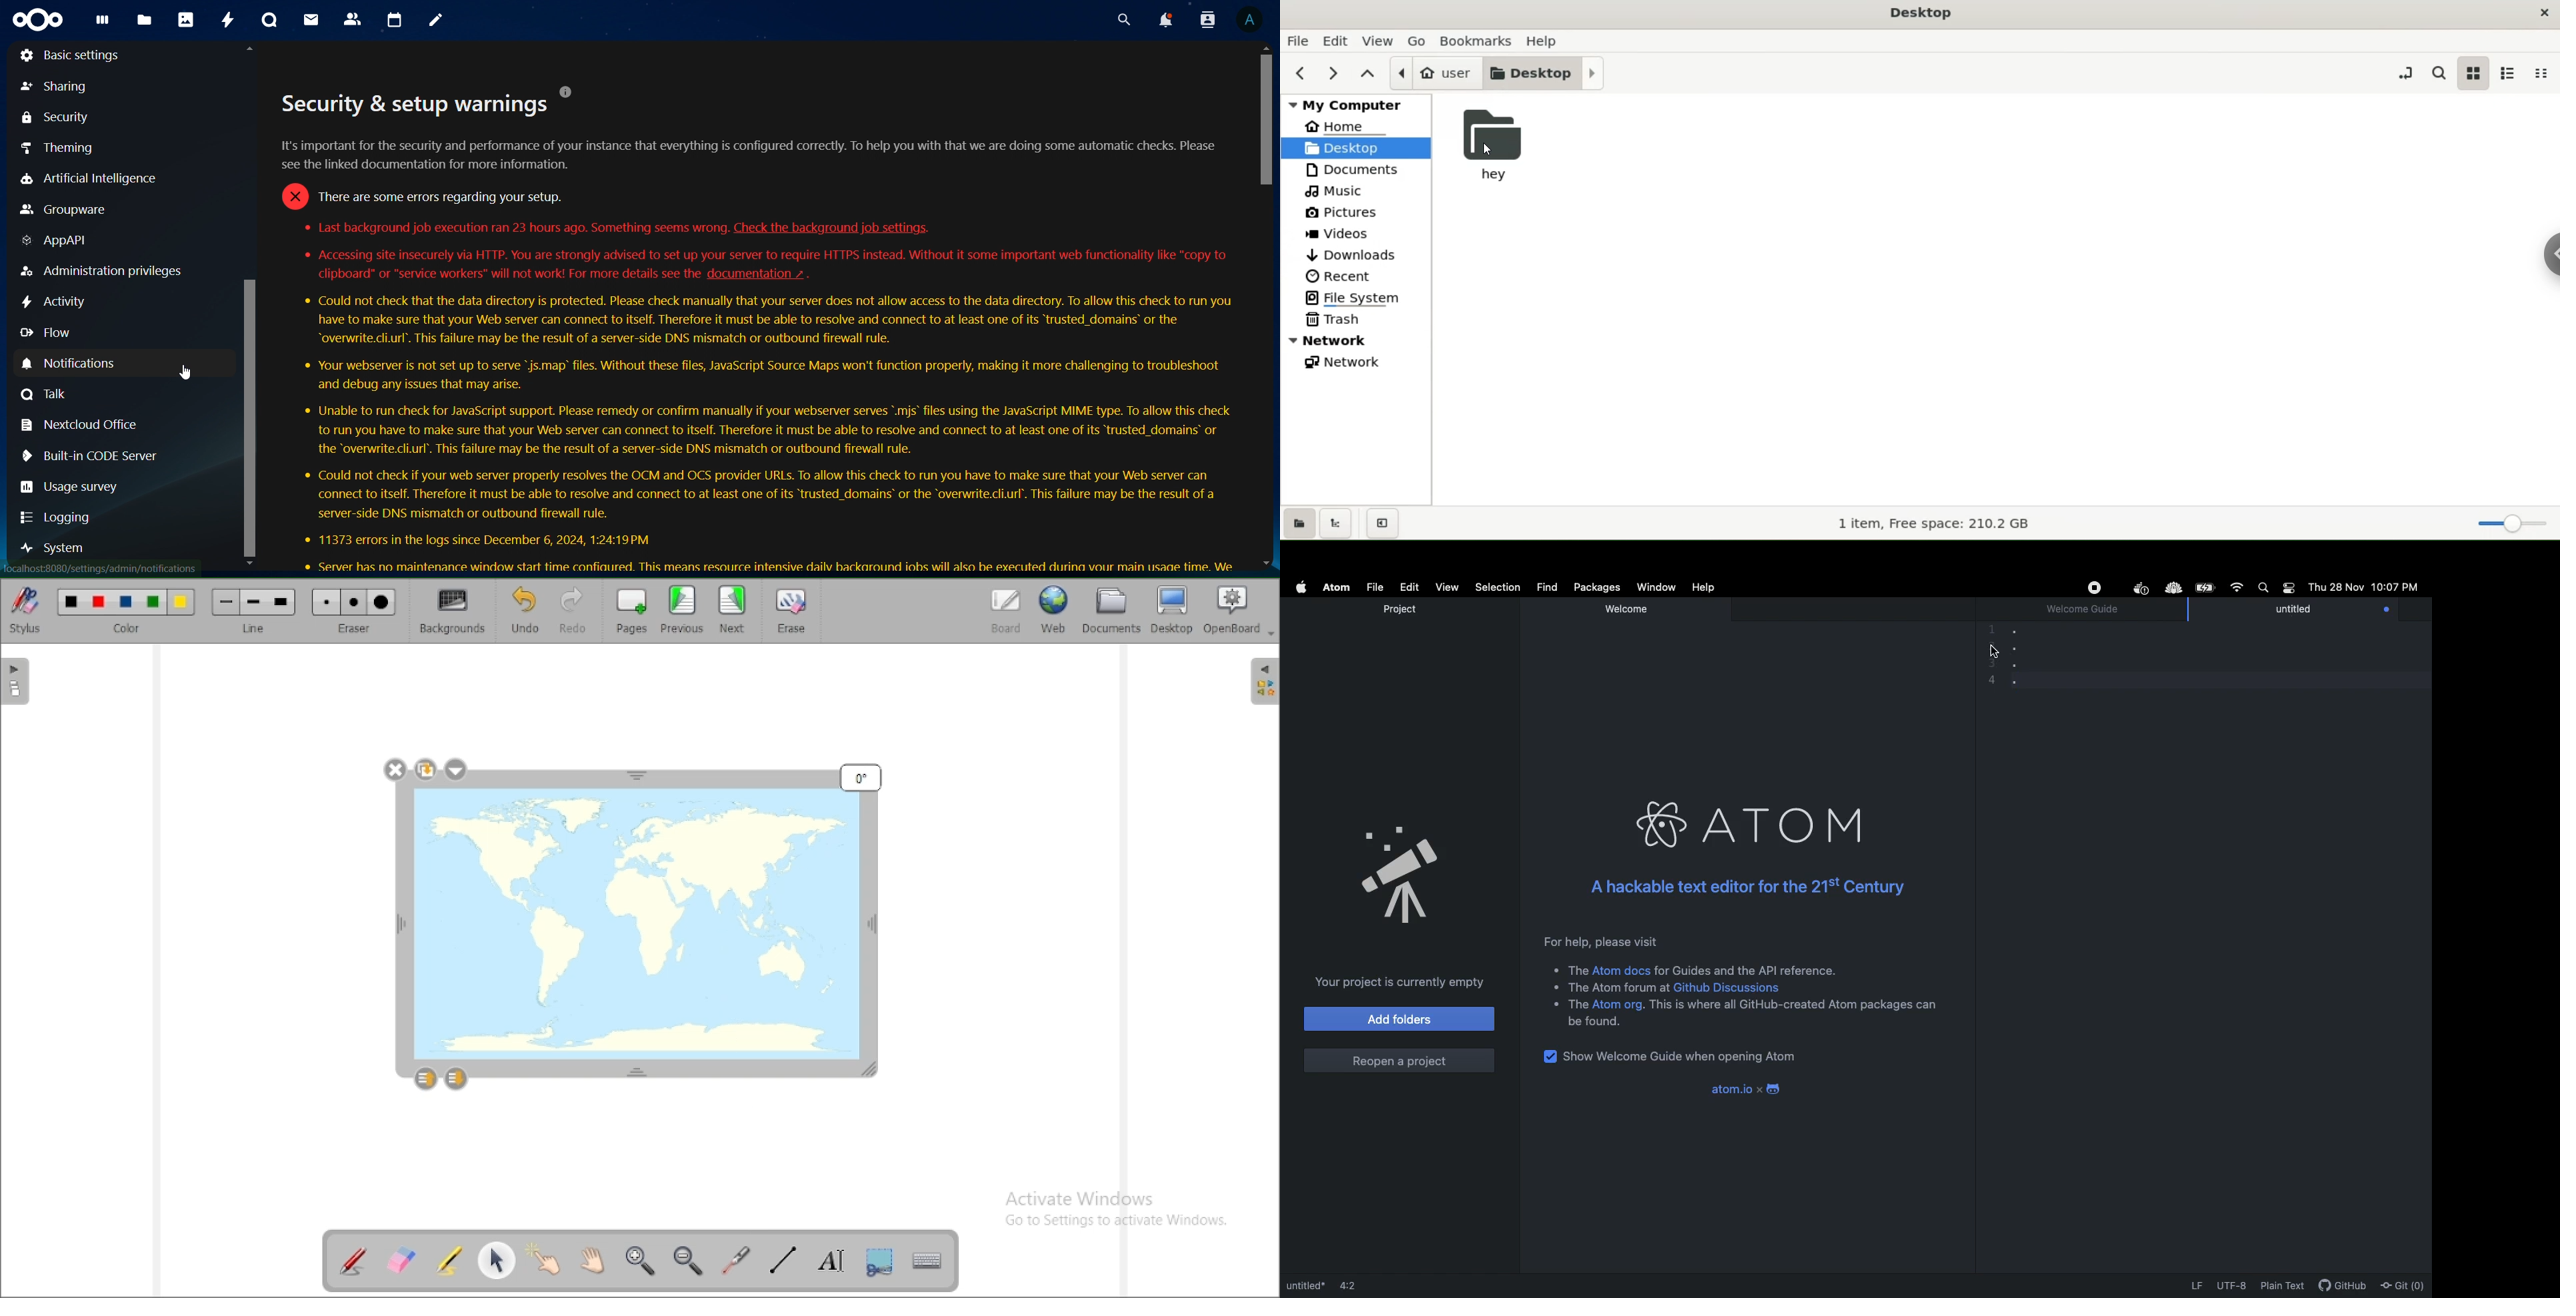  What do you see at coordinates (396, 769) in the screenshot?
I see `delete` at bounding box center [396, 769].